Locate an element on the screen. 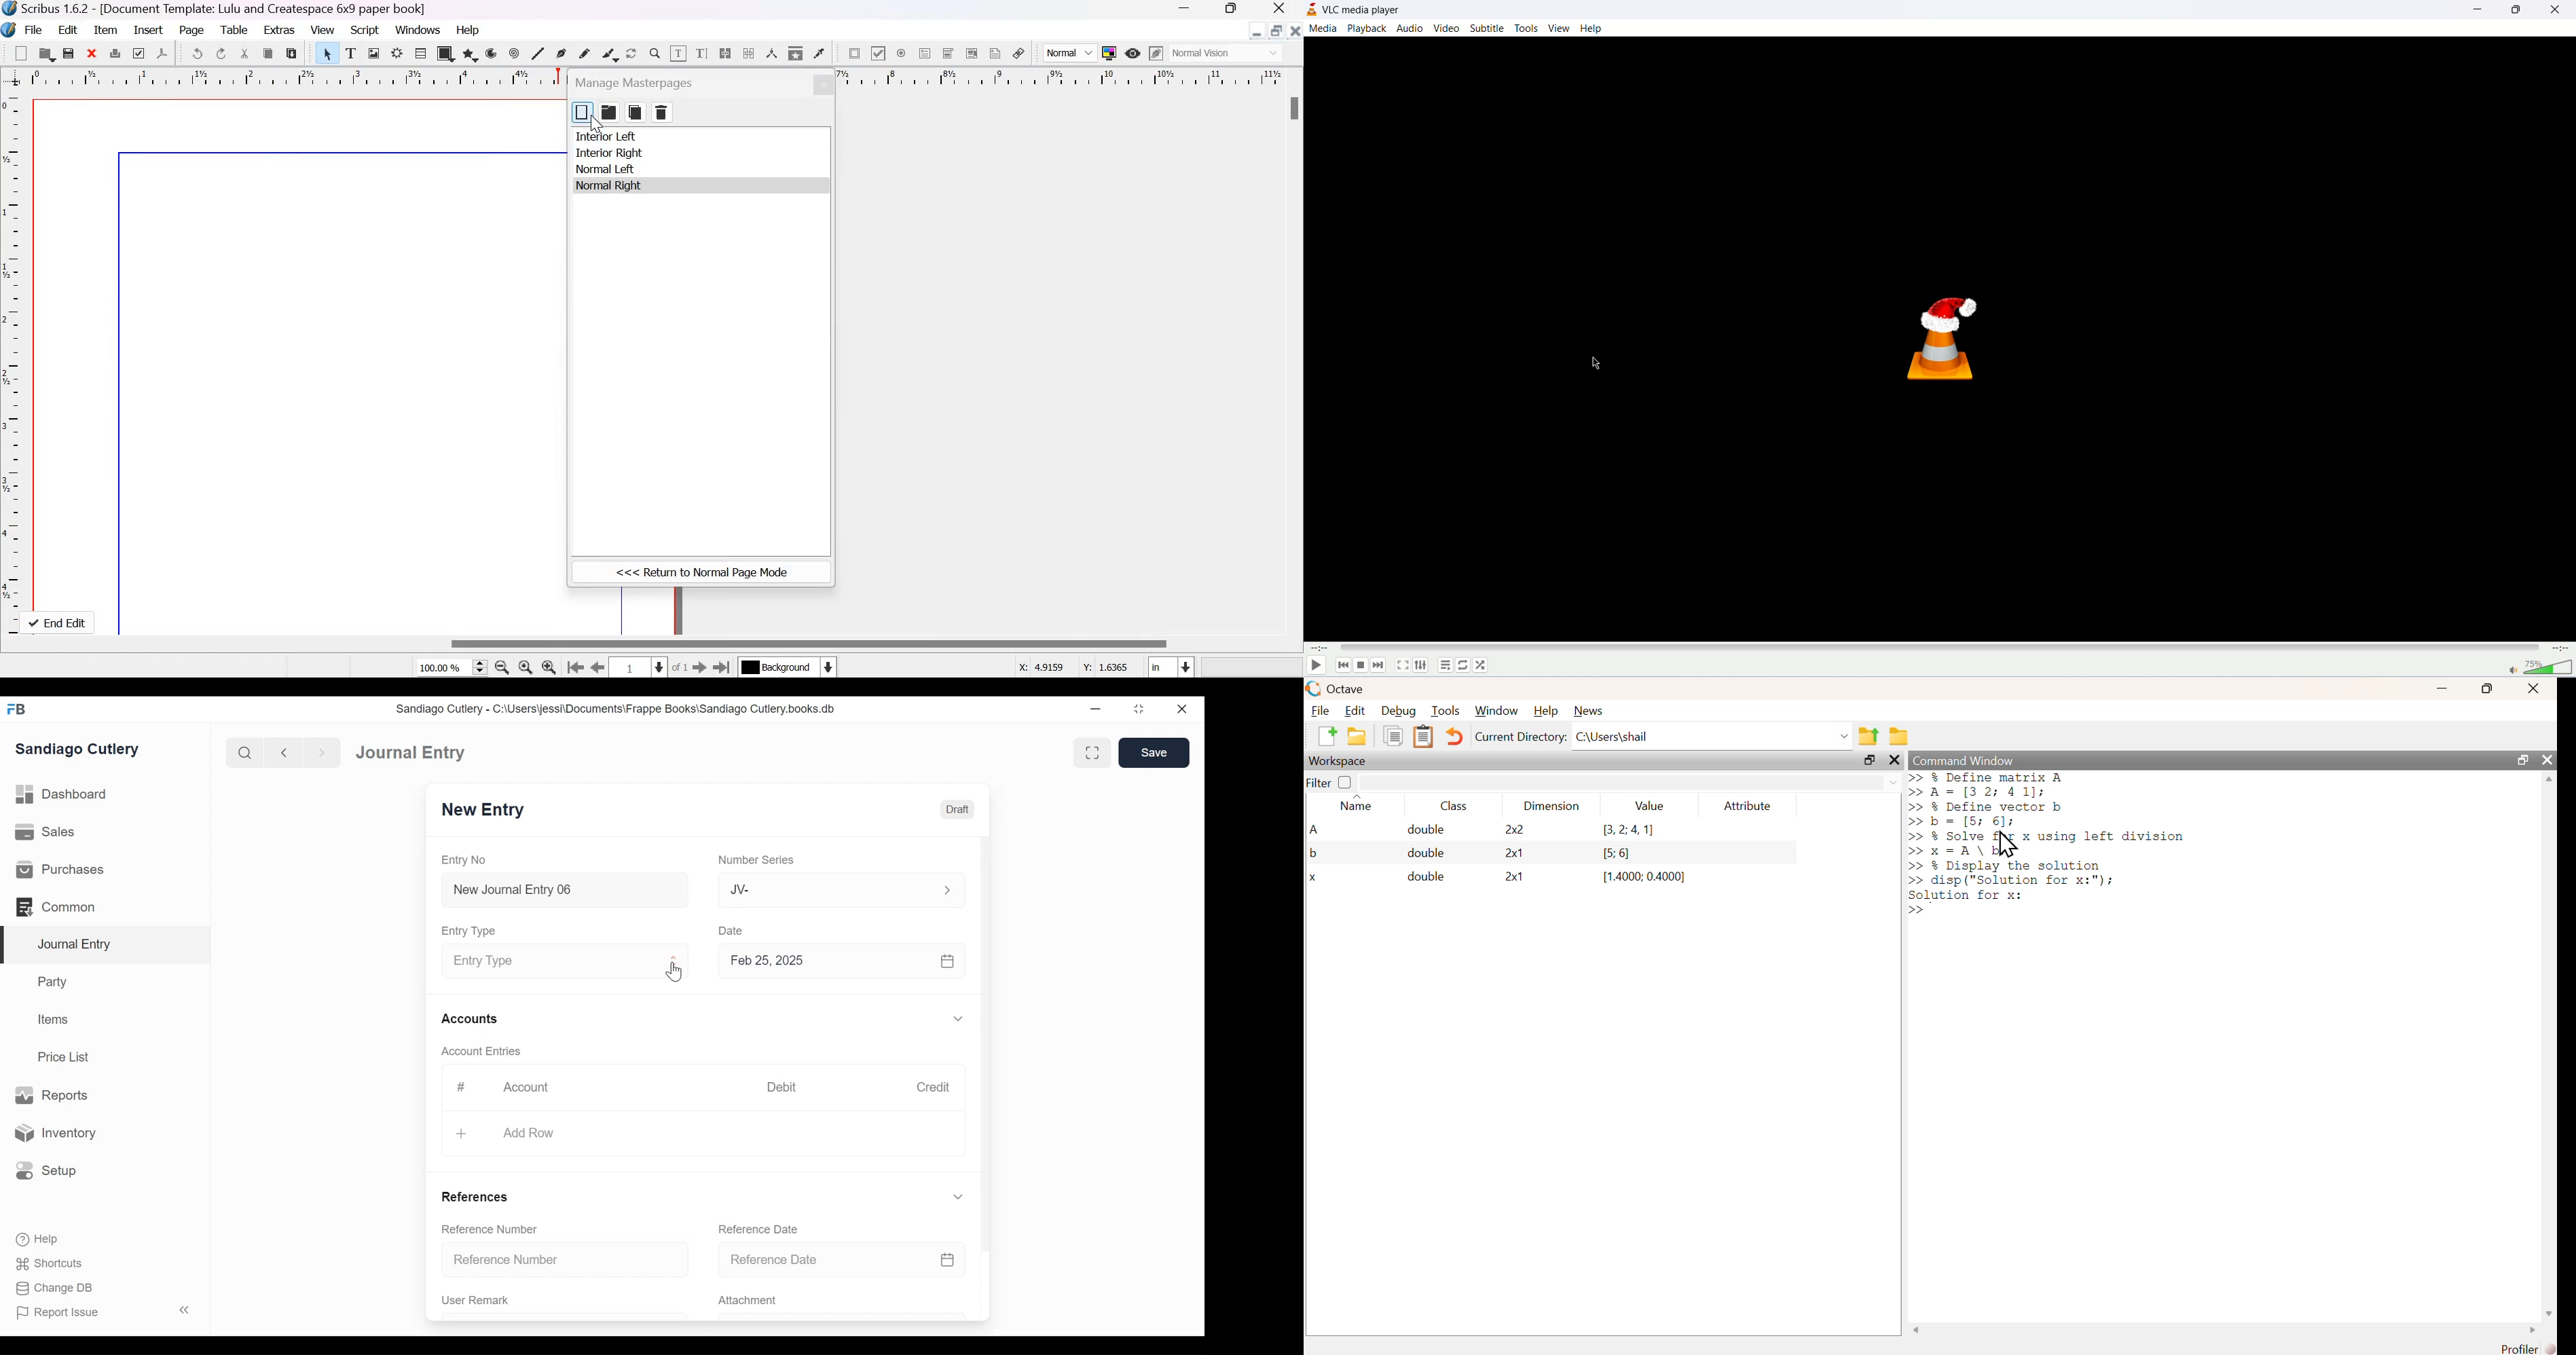 Image resolution: width=2576 pixels, height=1372 pixels. X coordinates is located at coordinates (1042, 667).